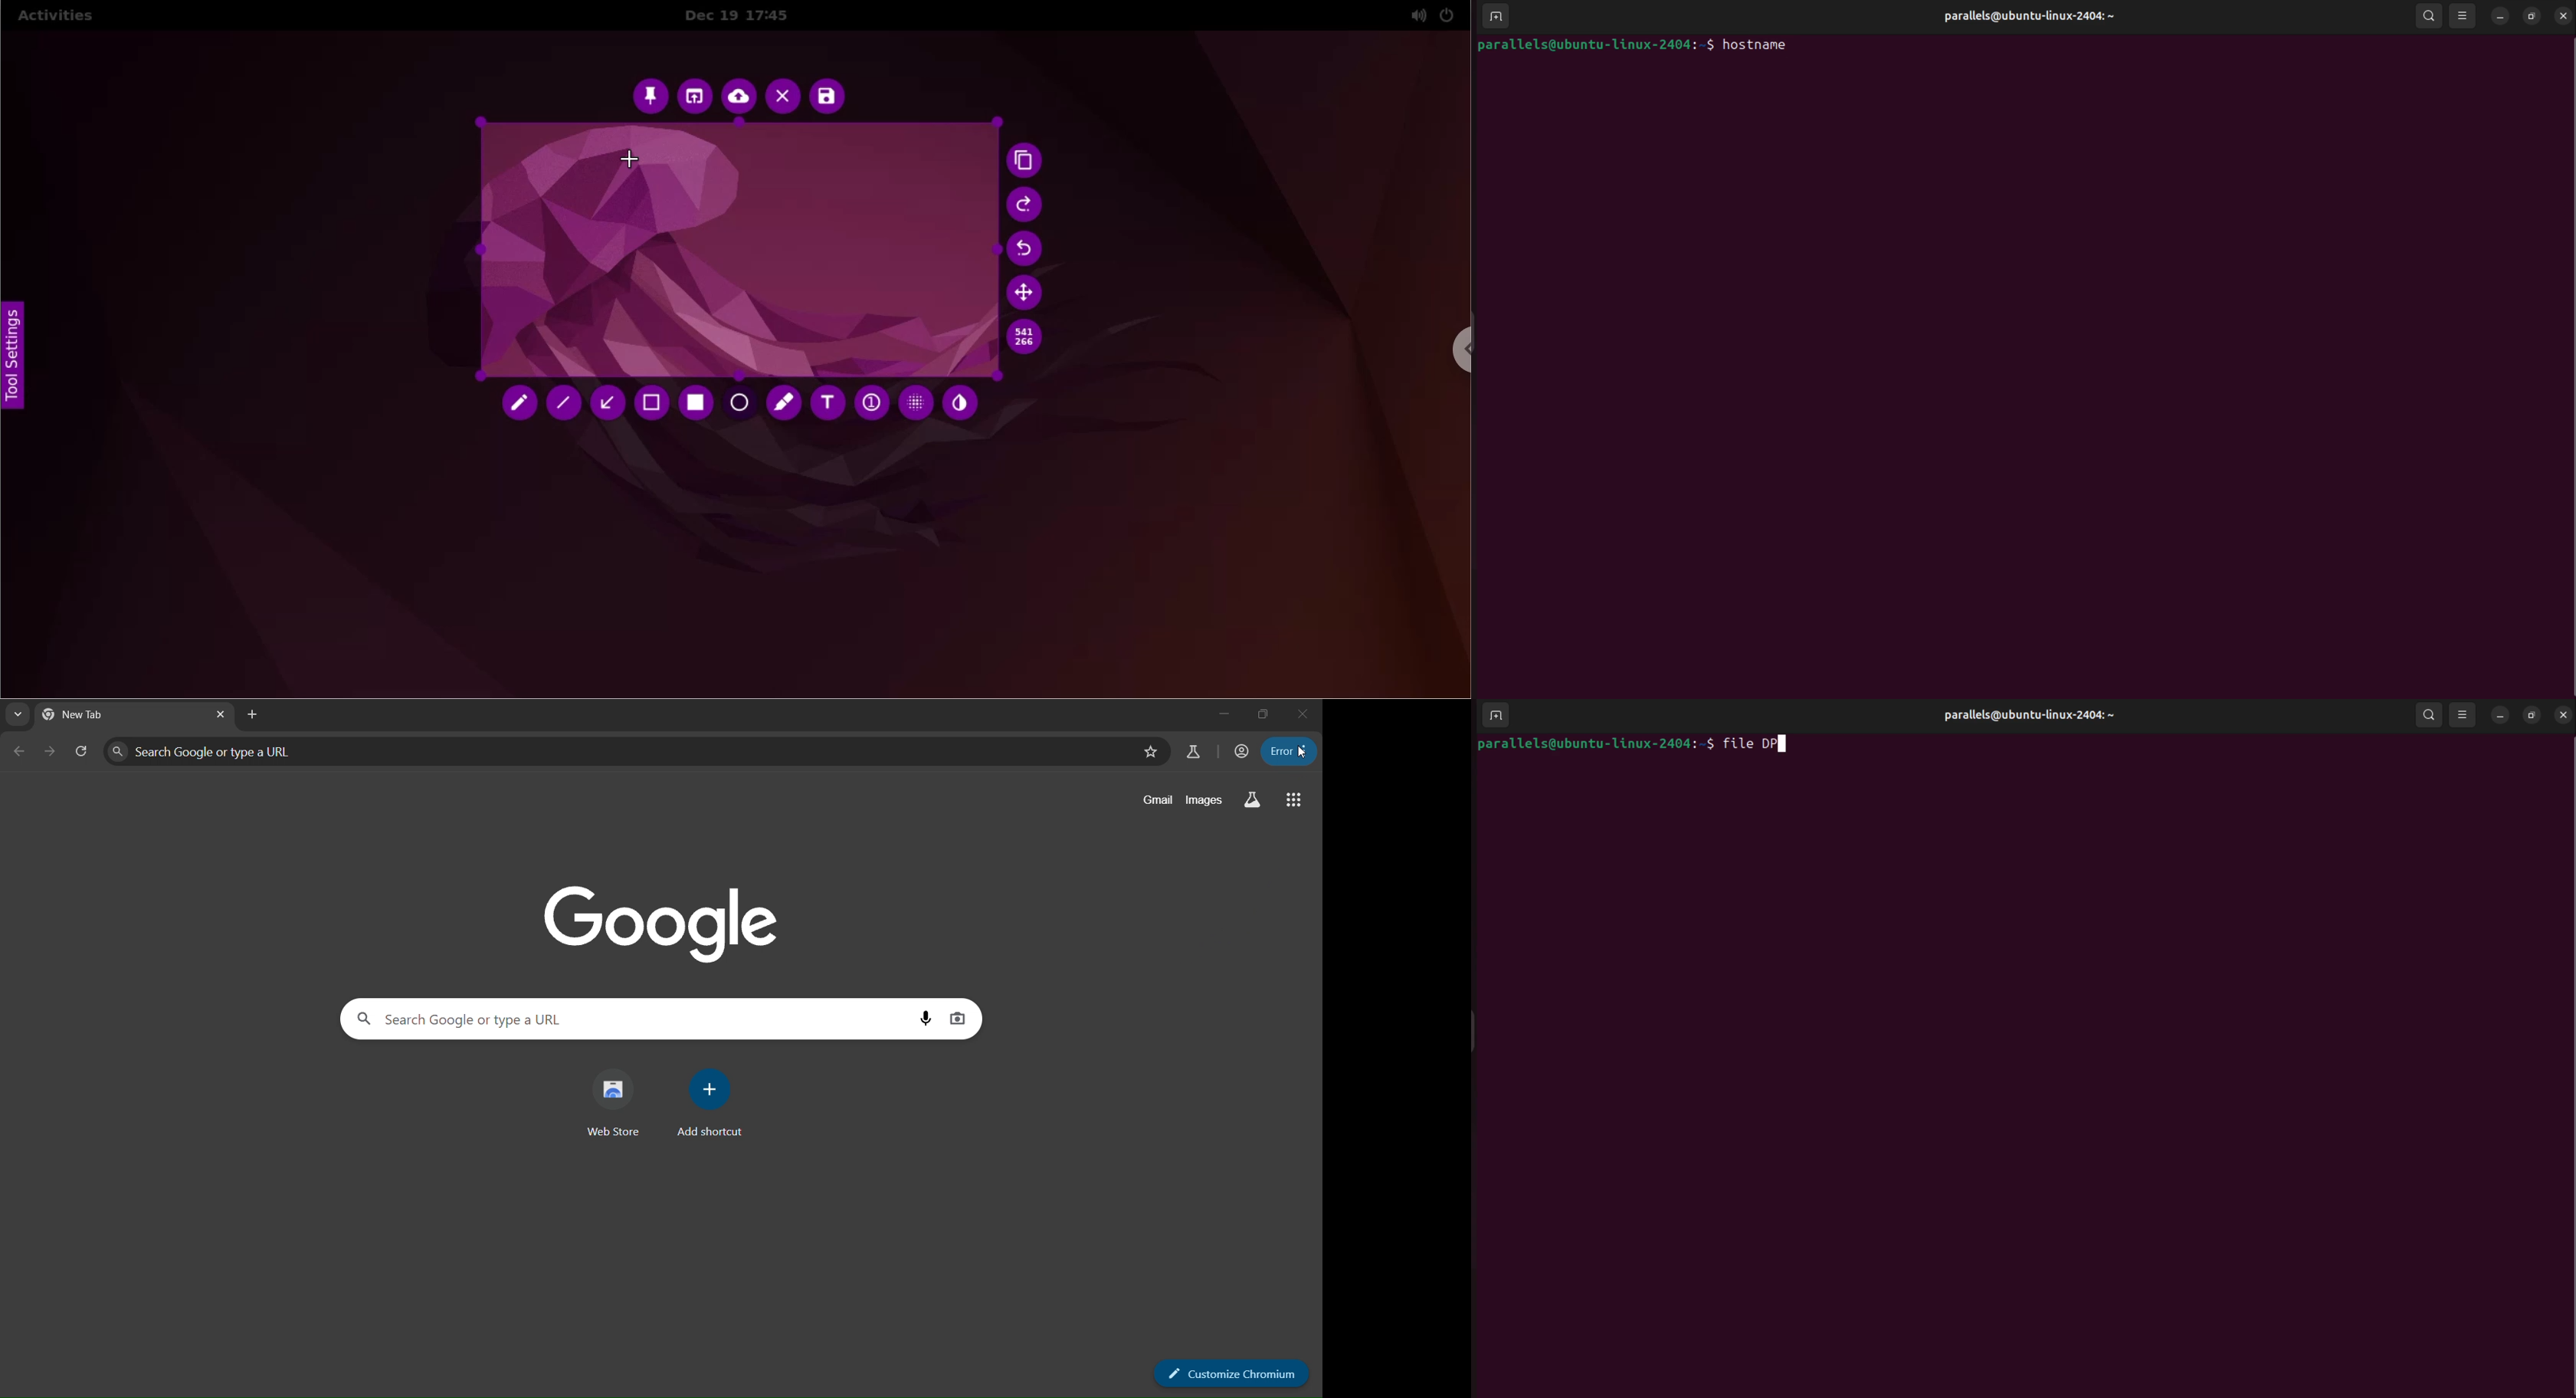  What do you see at coordinates (2531, 15) in the screenshot?
I see `resize` at bounding box center [2531, 15].